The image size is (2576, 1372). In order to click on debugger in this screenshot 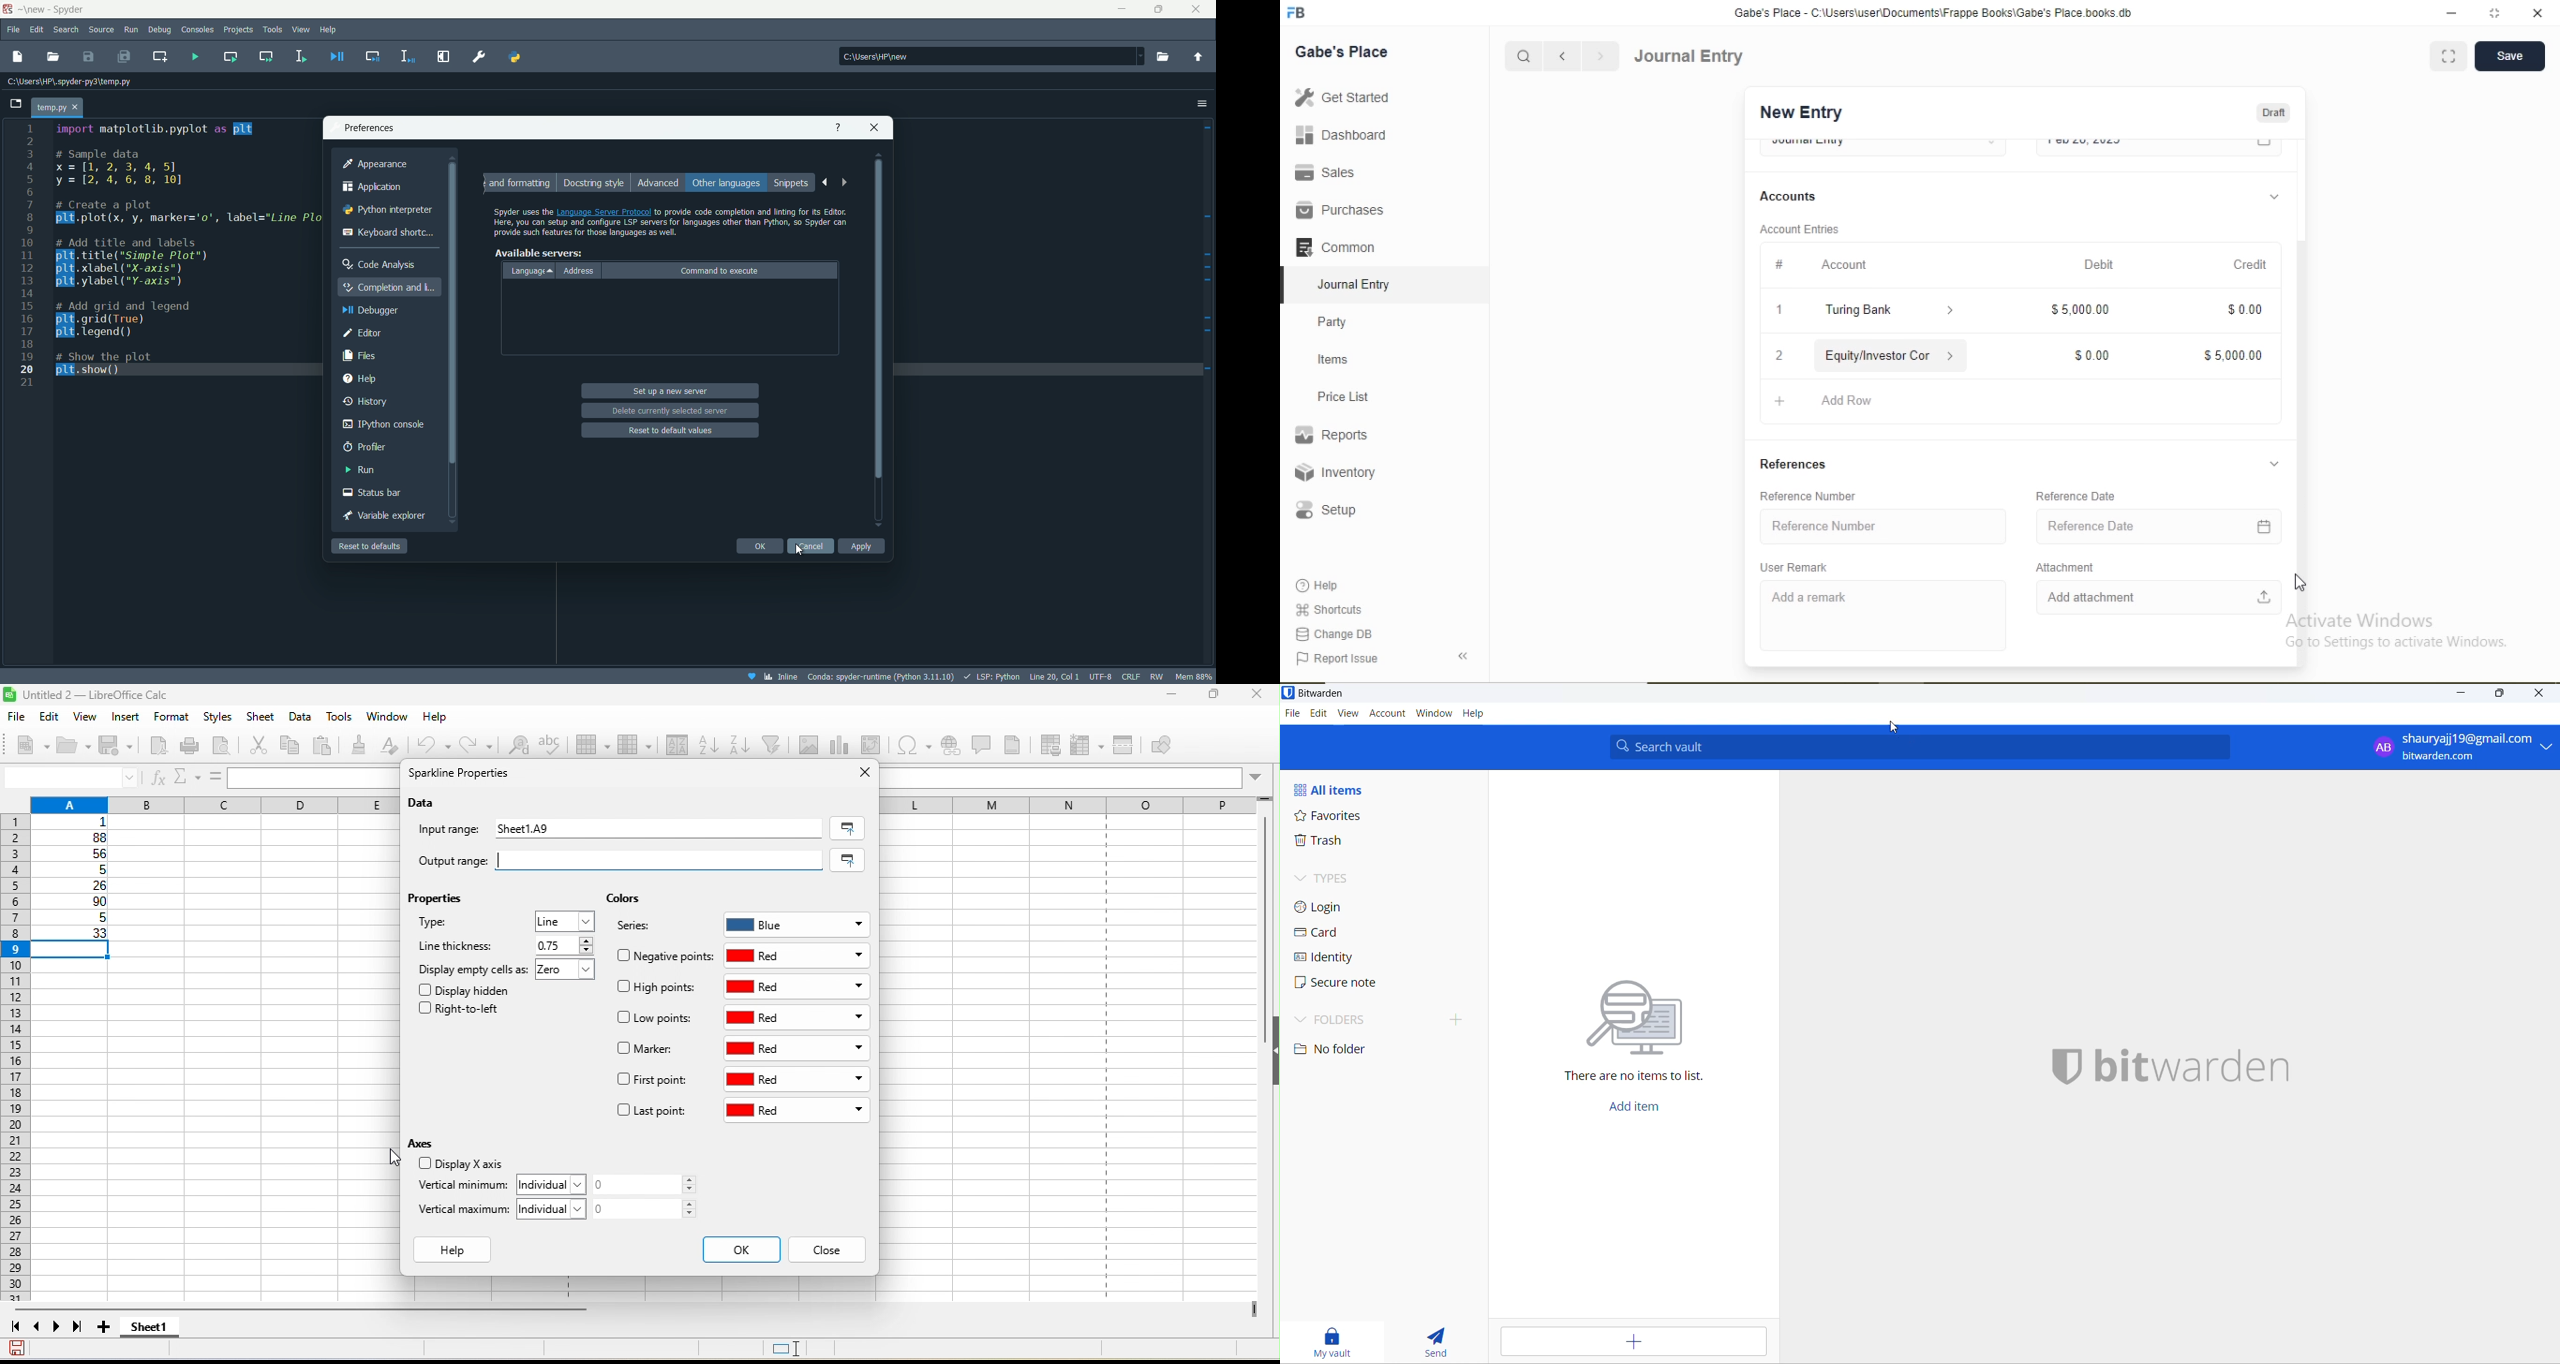, I will do `click(367, 311)`.